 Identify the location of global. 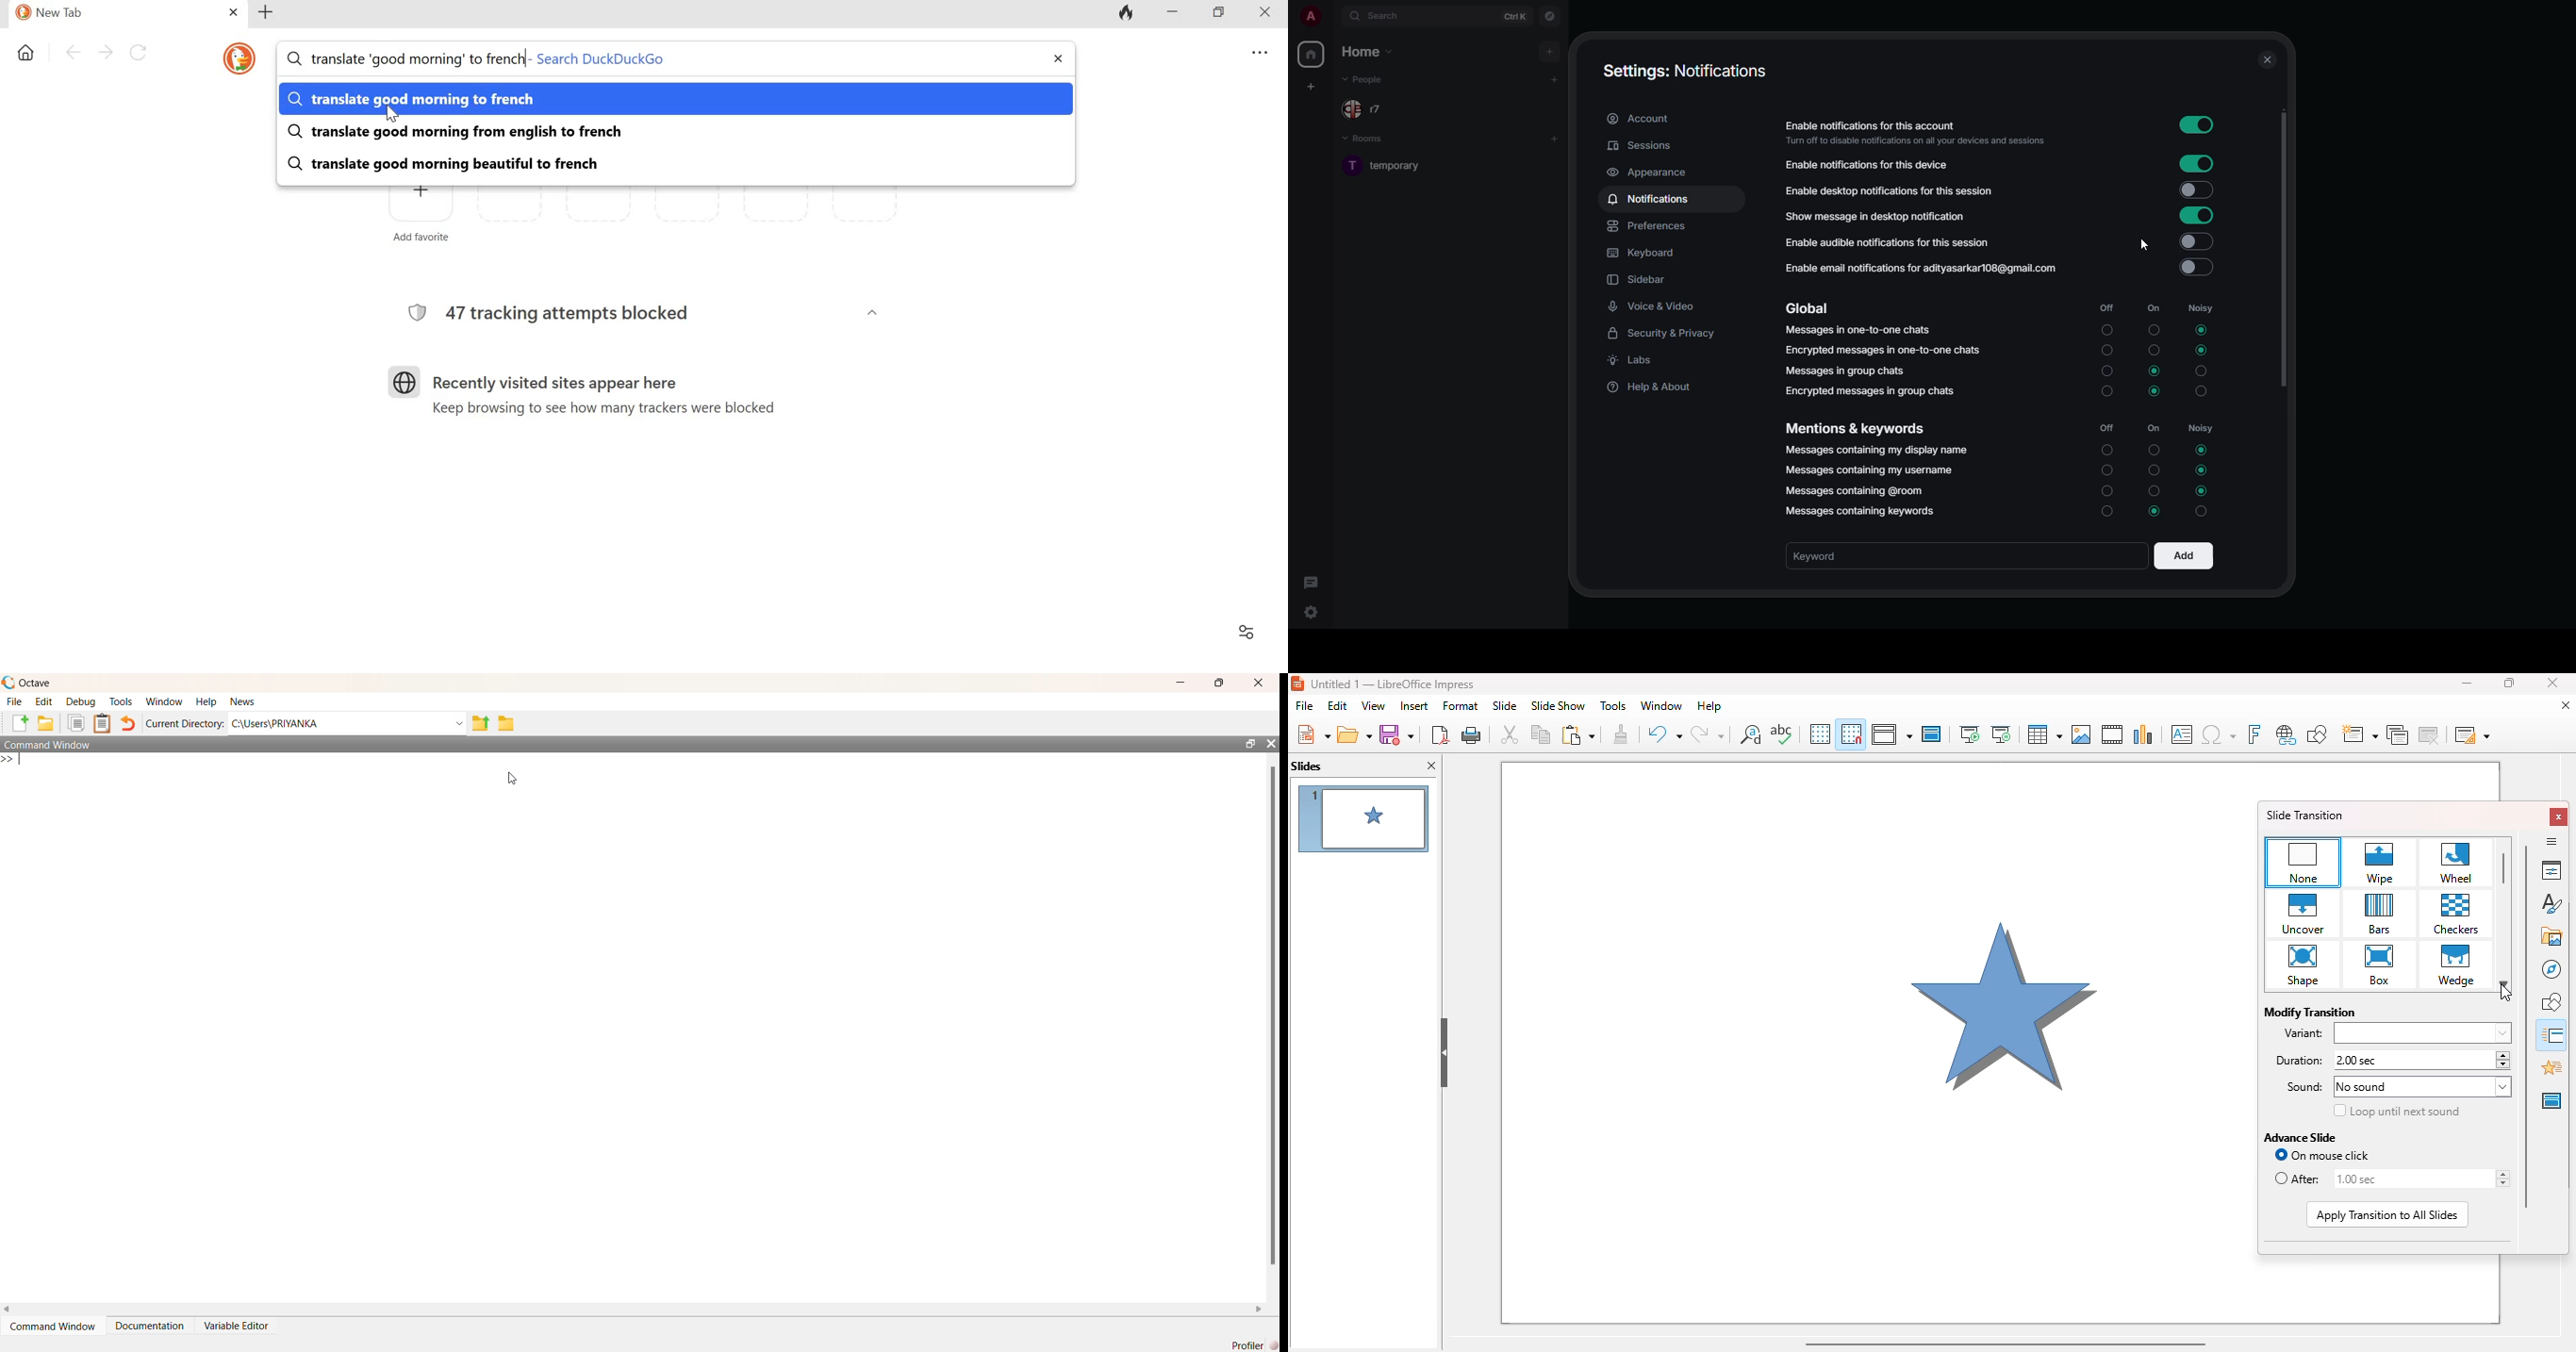
(1811, 308).